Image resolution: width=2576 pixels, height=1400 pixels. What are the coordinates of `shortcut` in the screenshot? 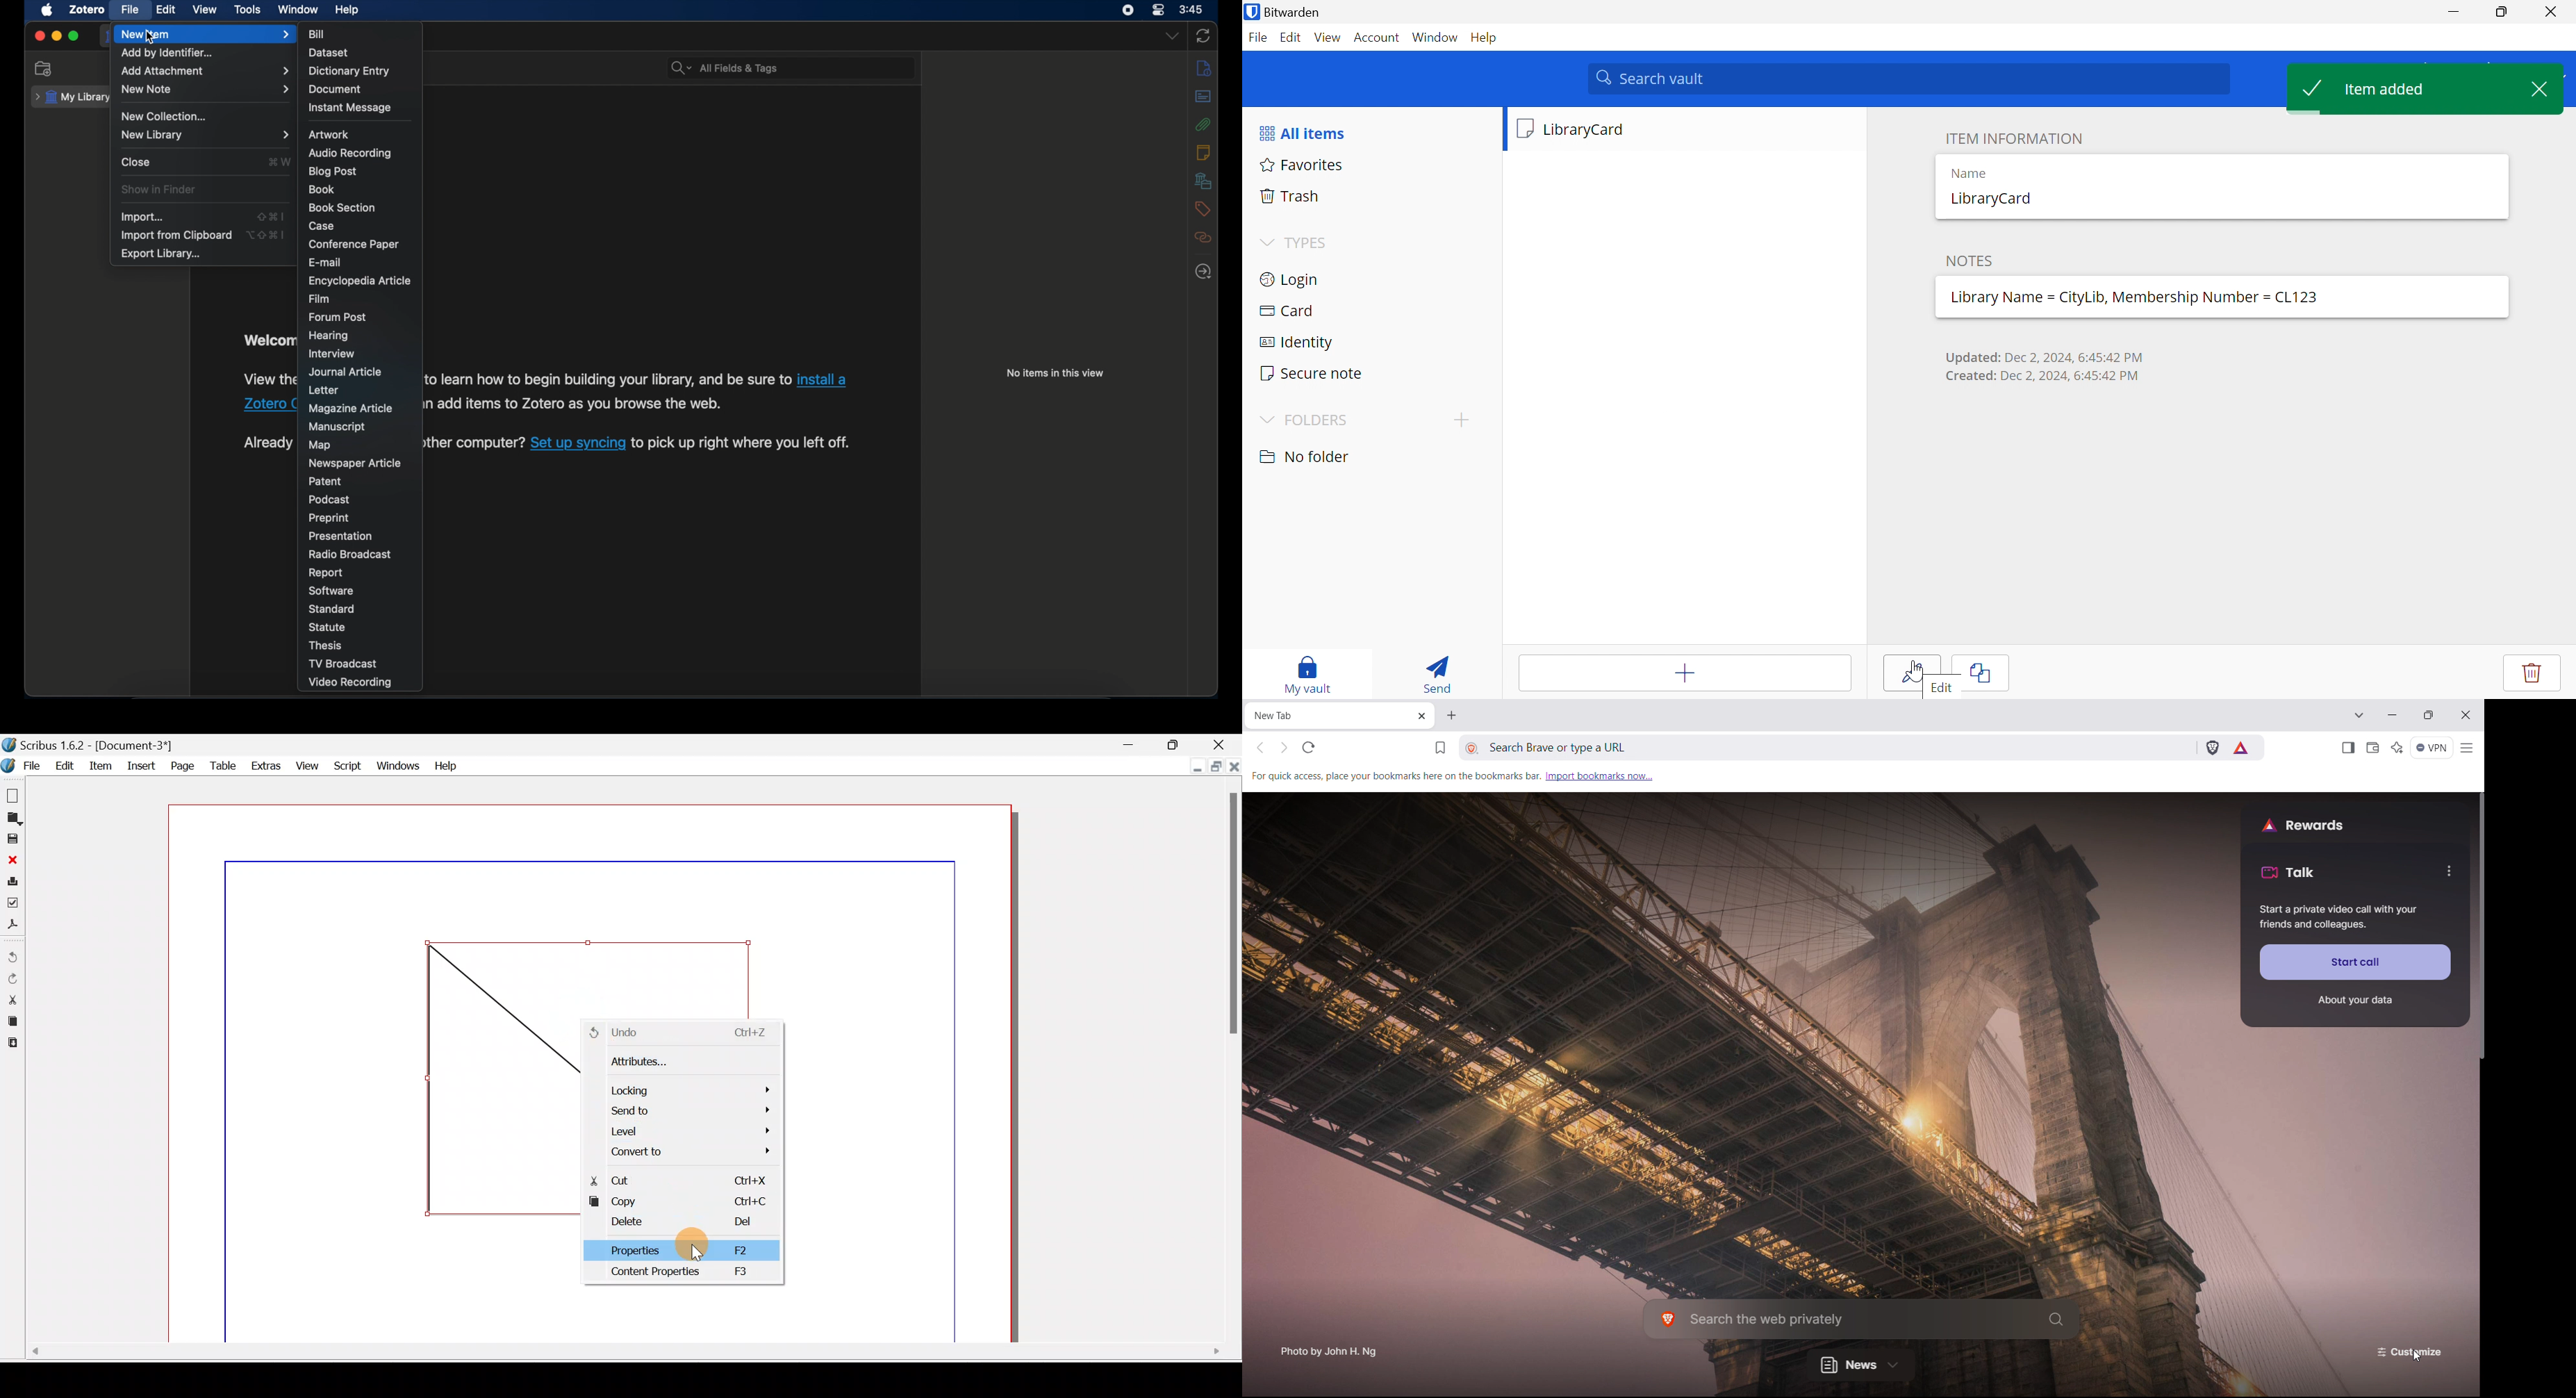 It's located at (272, 216).